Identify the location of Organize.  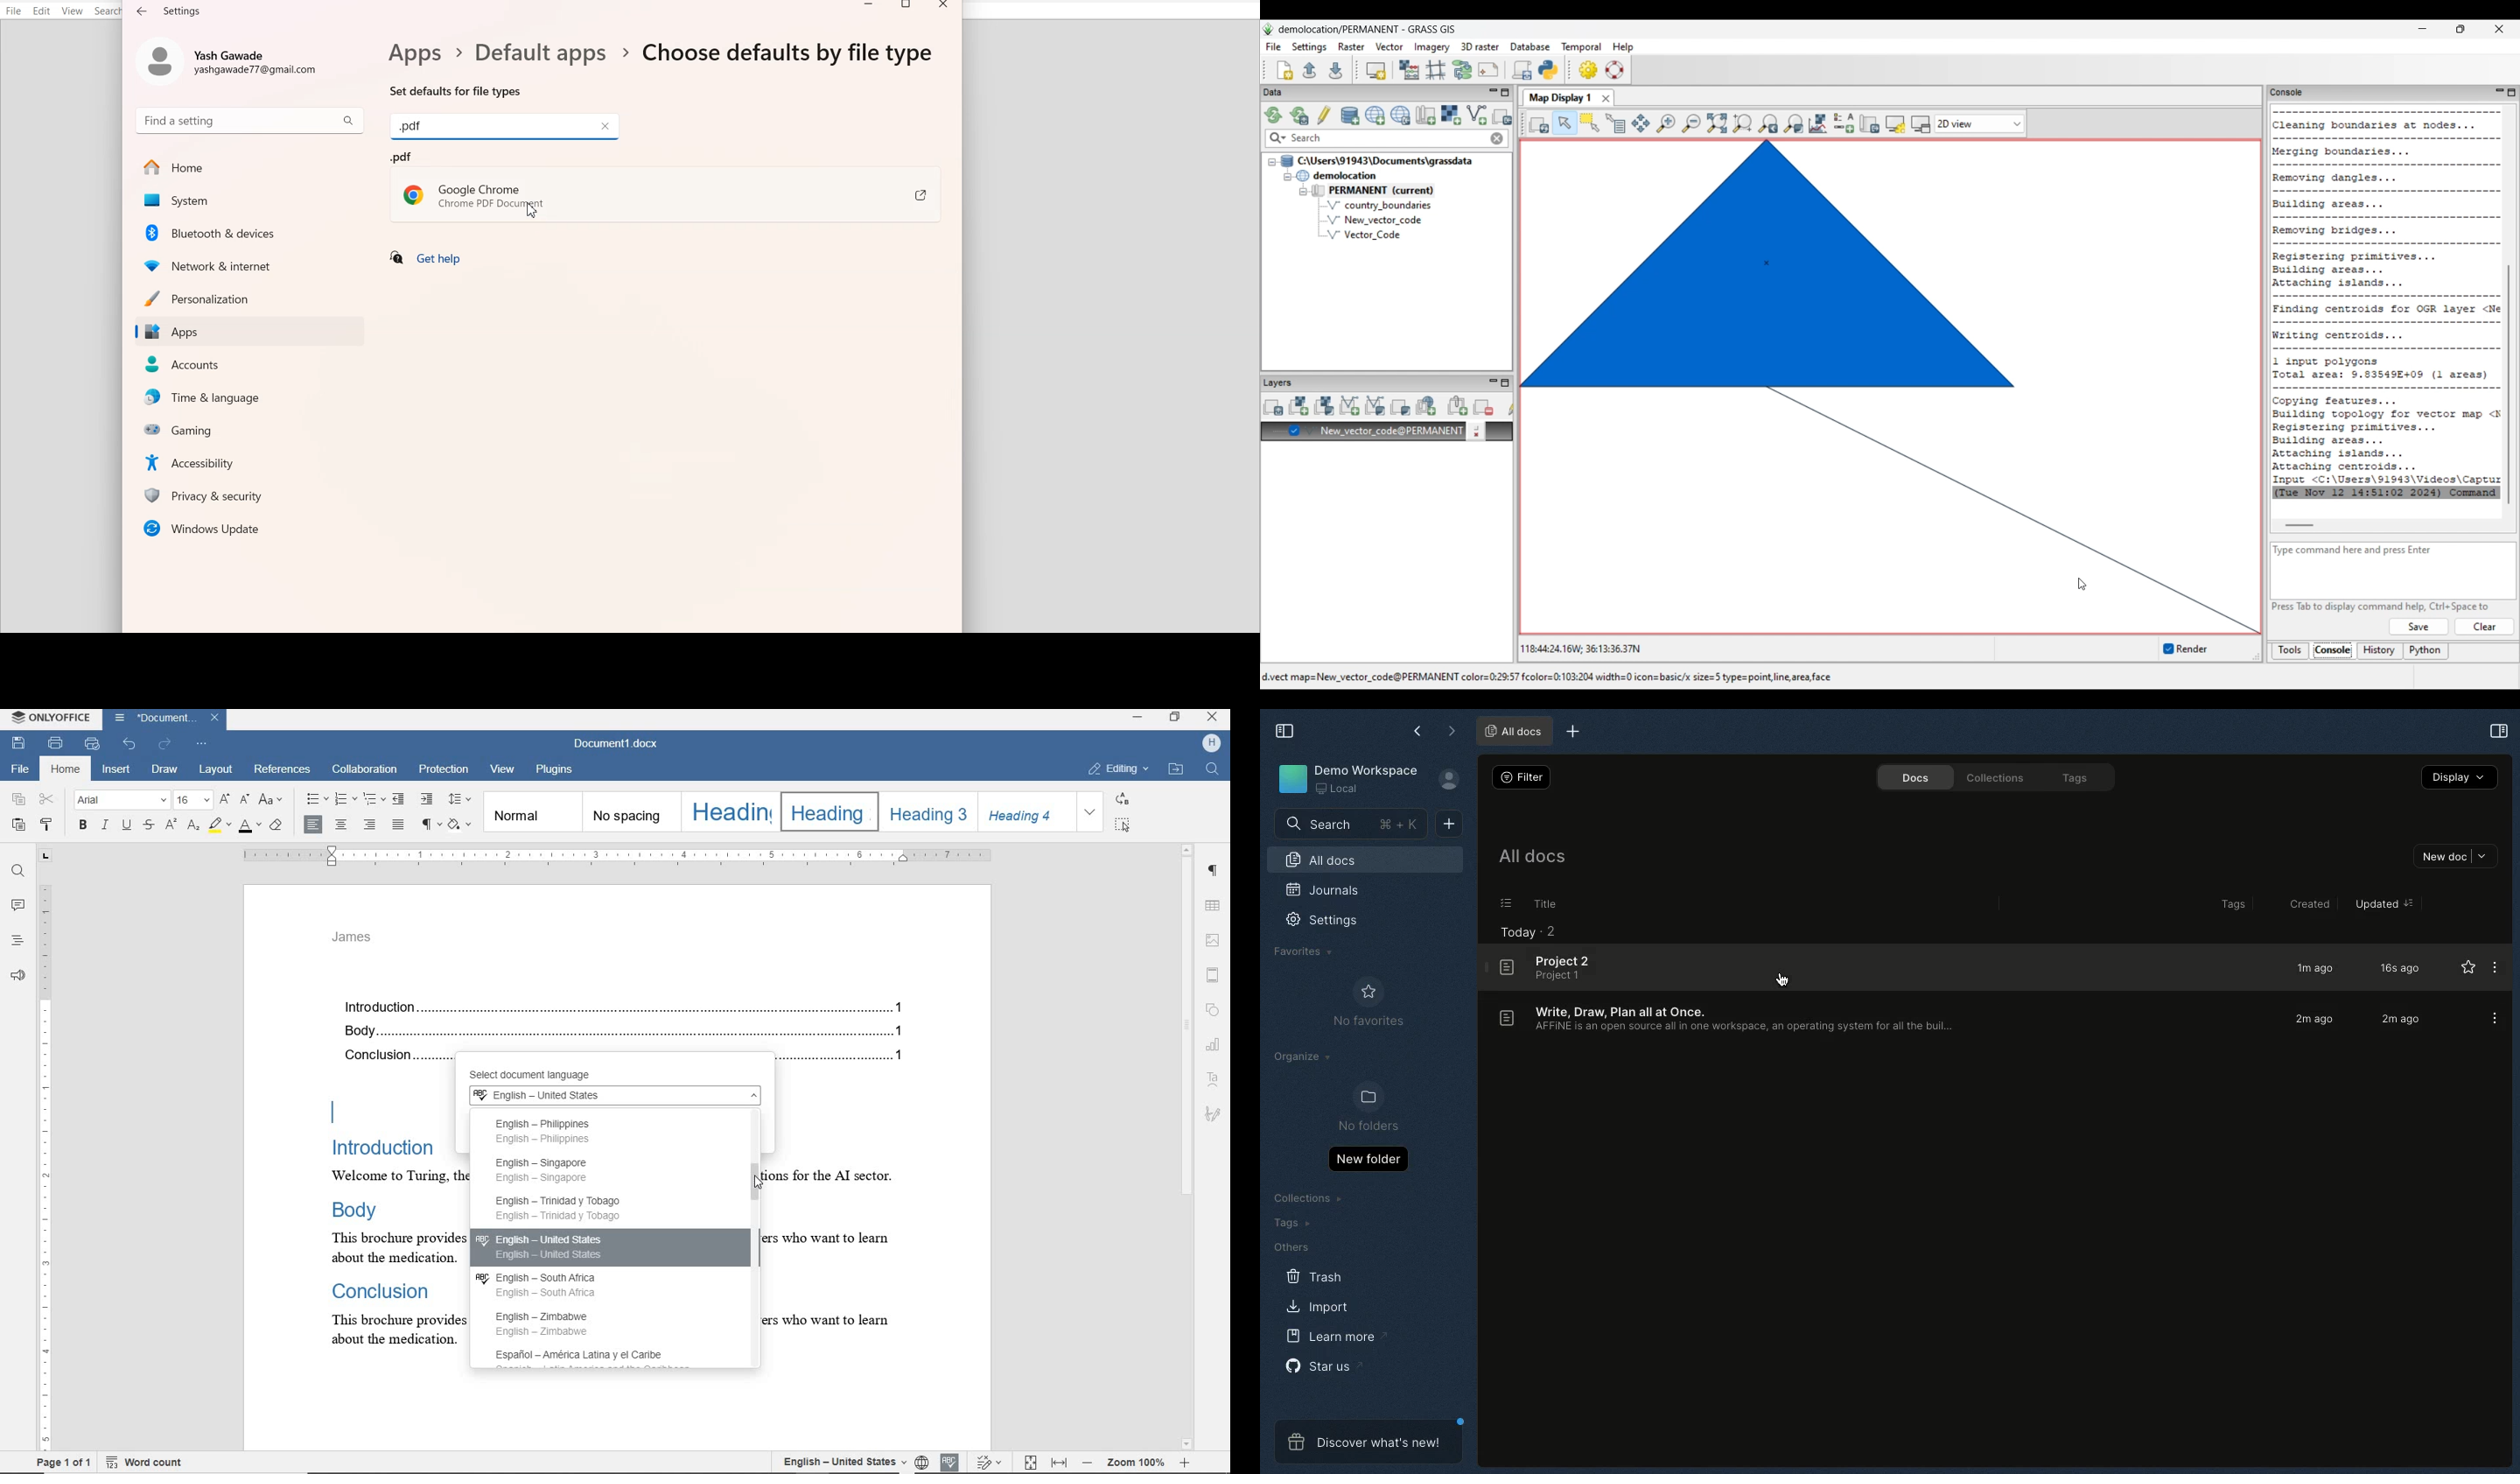
(1306, 1056).